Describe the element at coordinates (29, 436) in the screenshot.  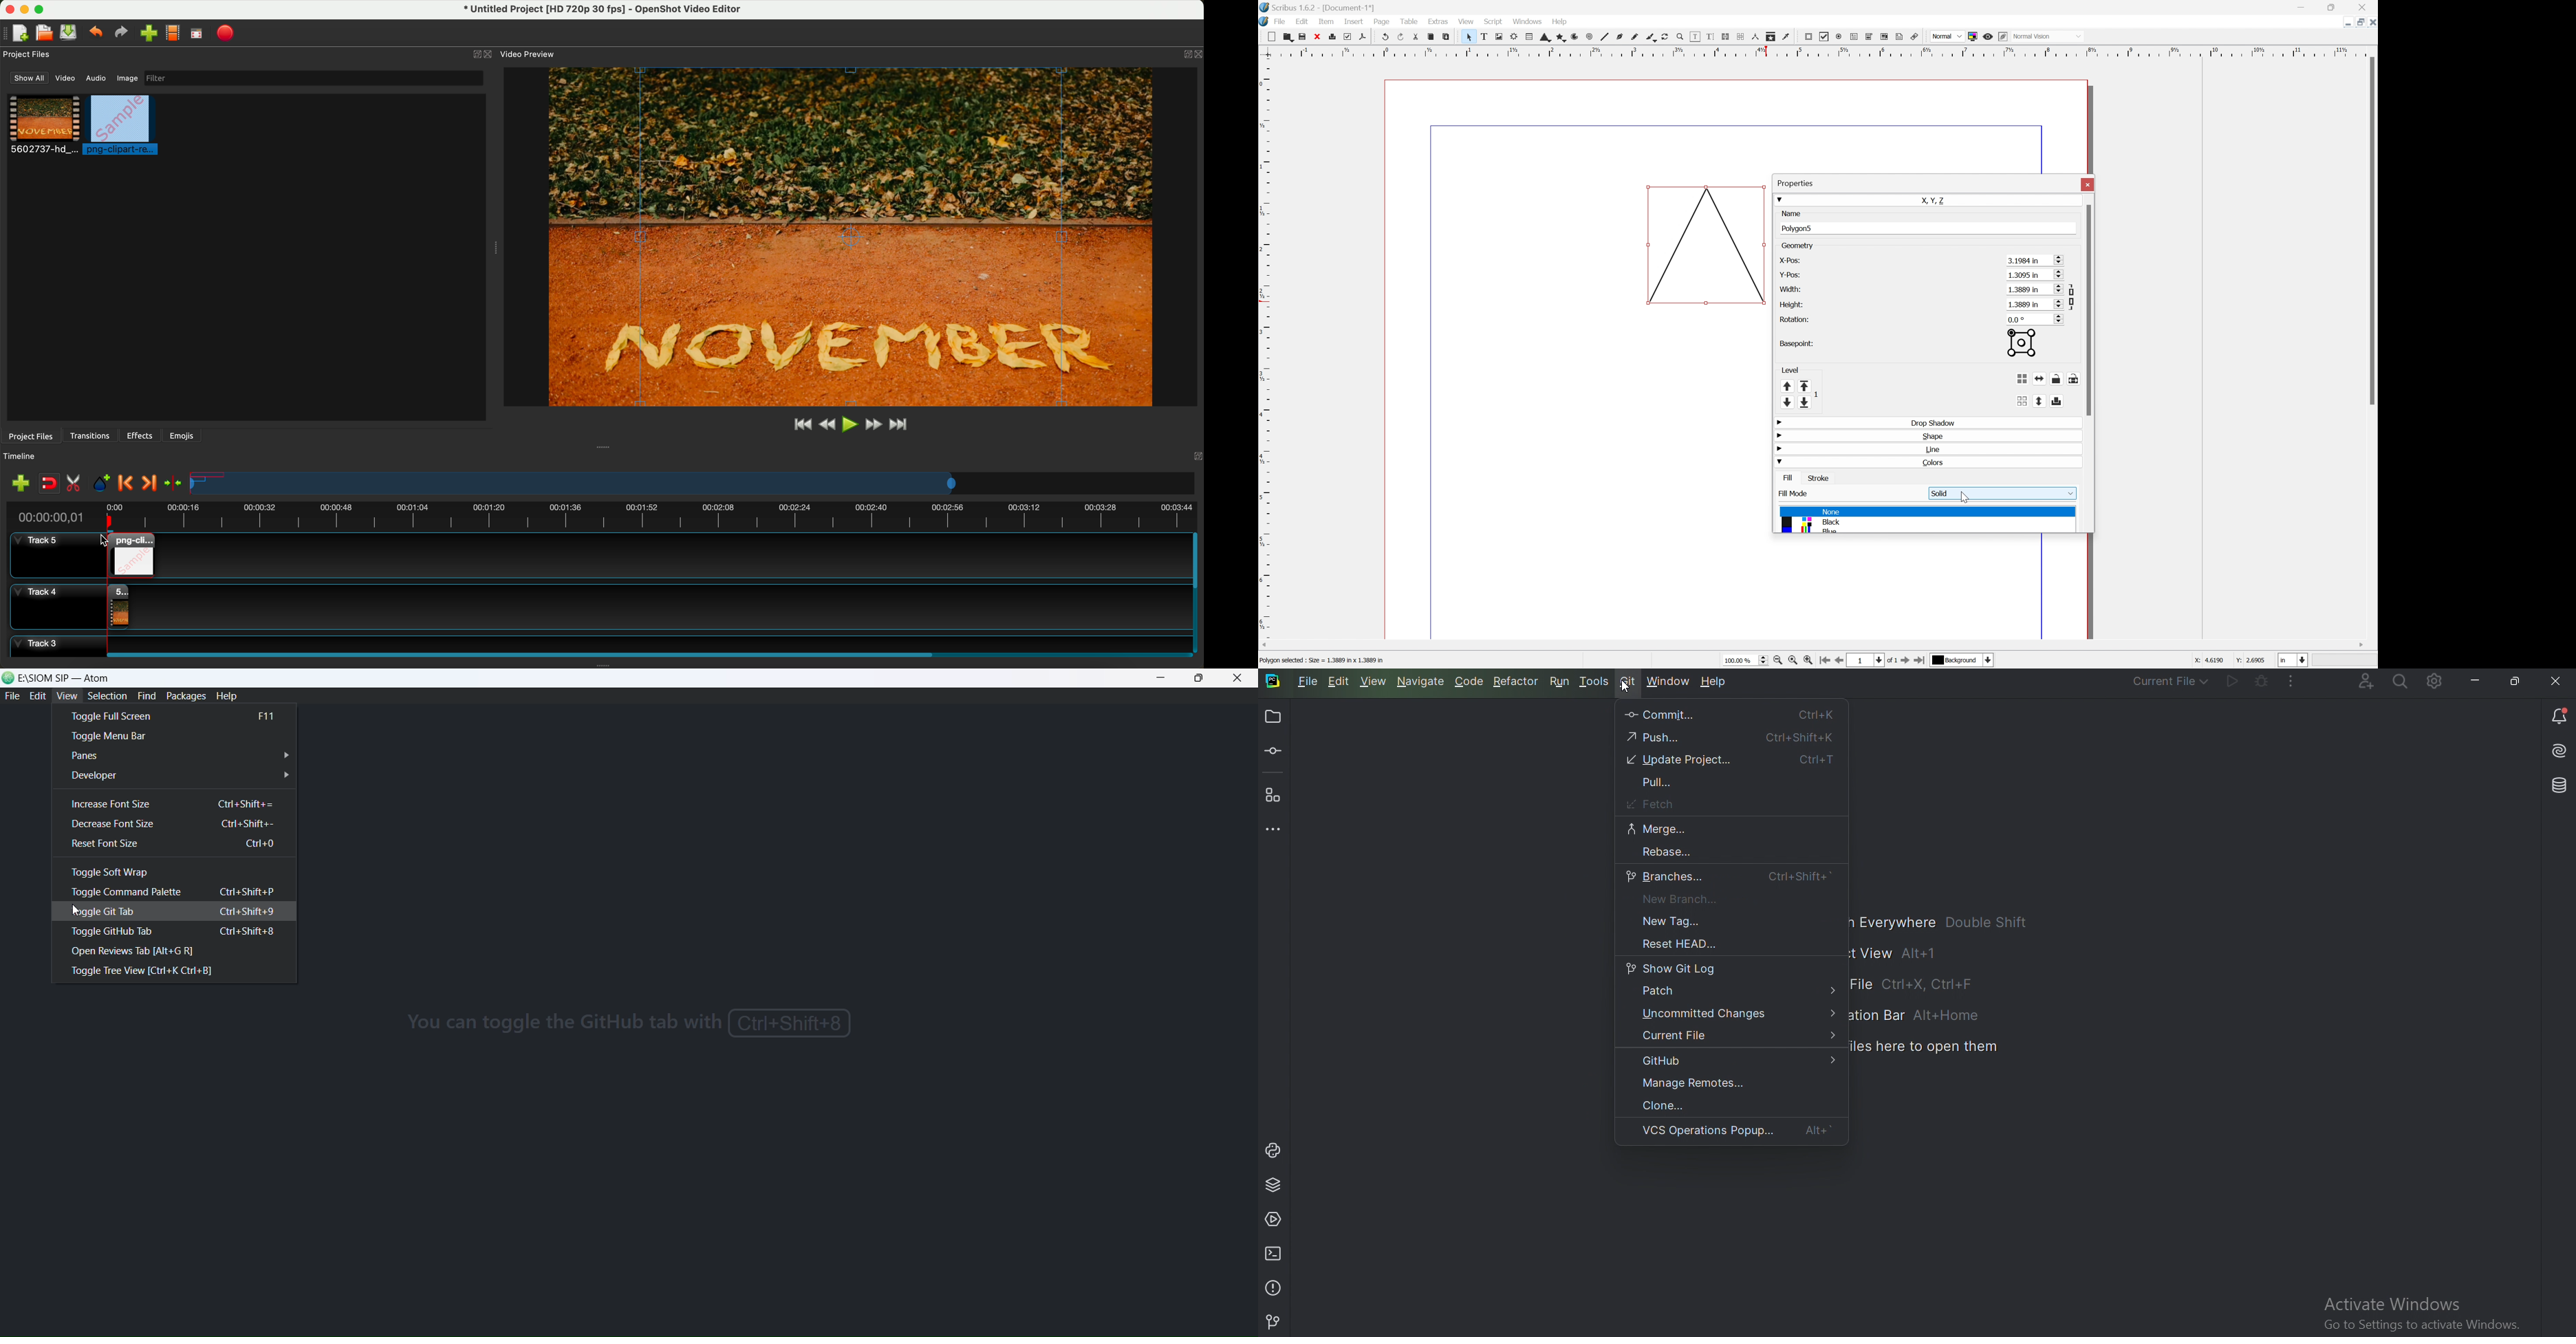
I see `project files` at that location.